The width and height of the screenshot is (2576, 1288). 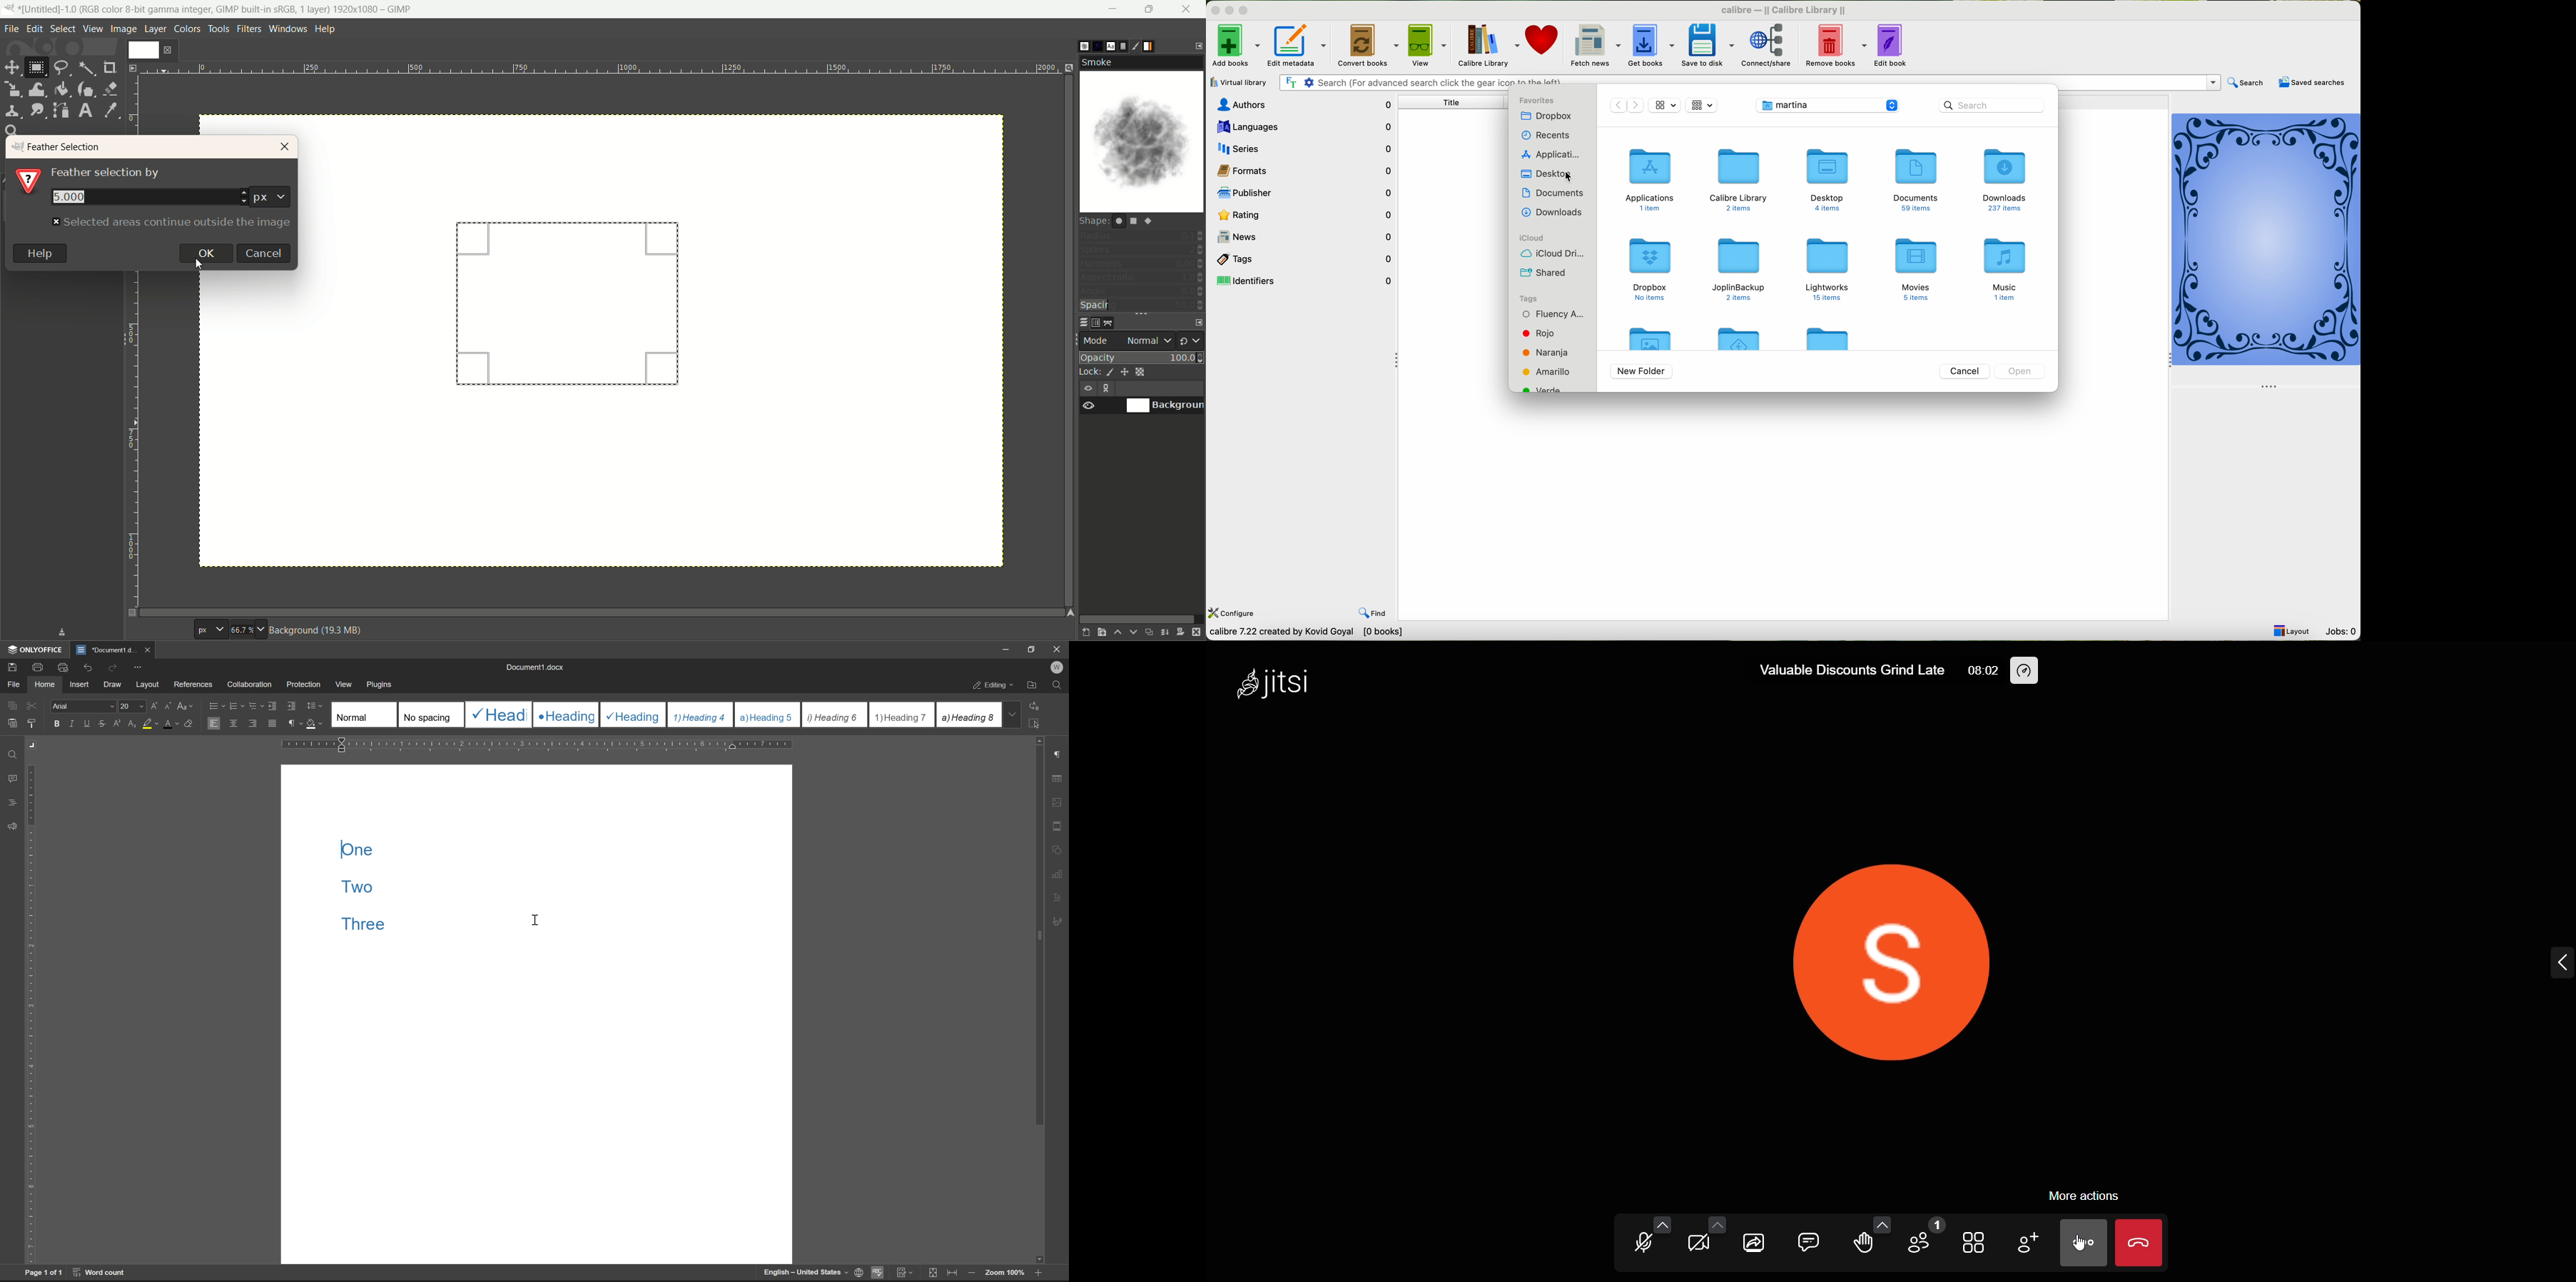 What do you see at coordinates (1893, 47) in the screenshot?
I see `edit book` at bounding box center [1893, 47].